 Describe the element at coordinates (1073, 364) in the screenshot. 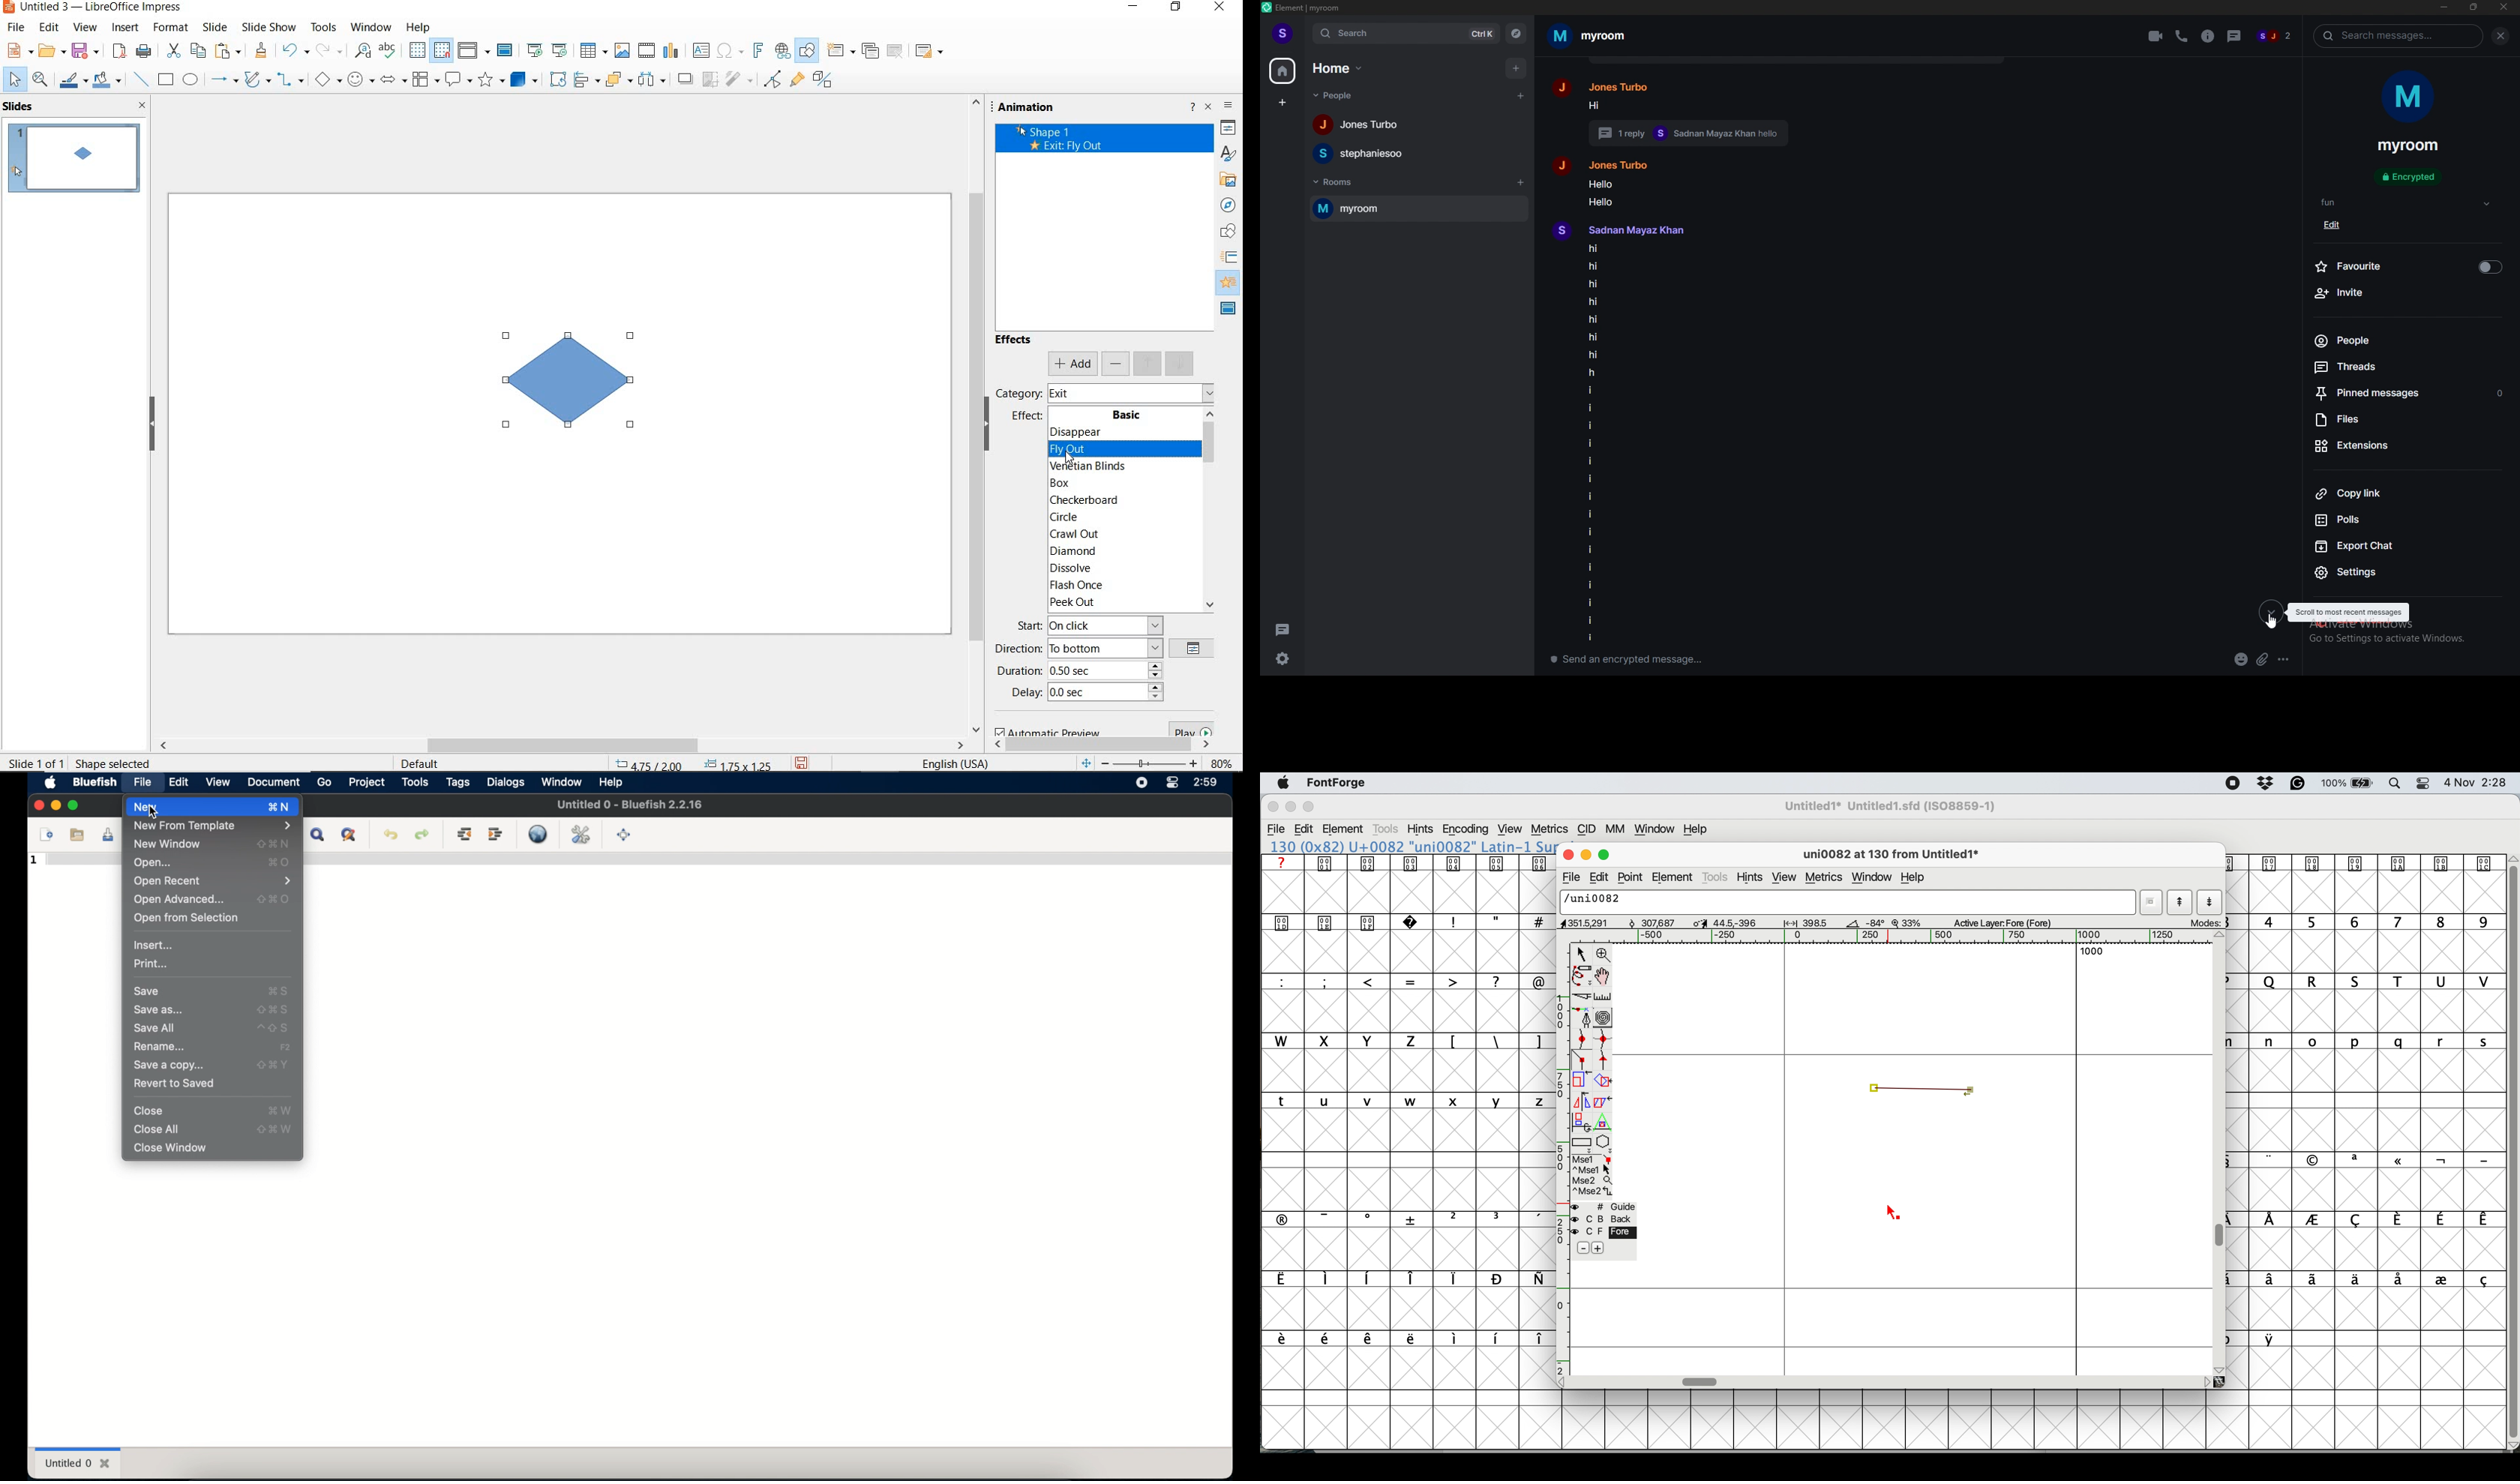

I see `add` at that location.